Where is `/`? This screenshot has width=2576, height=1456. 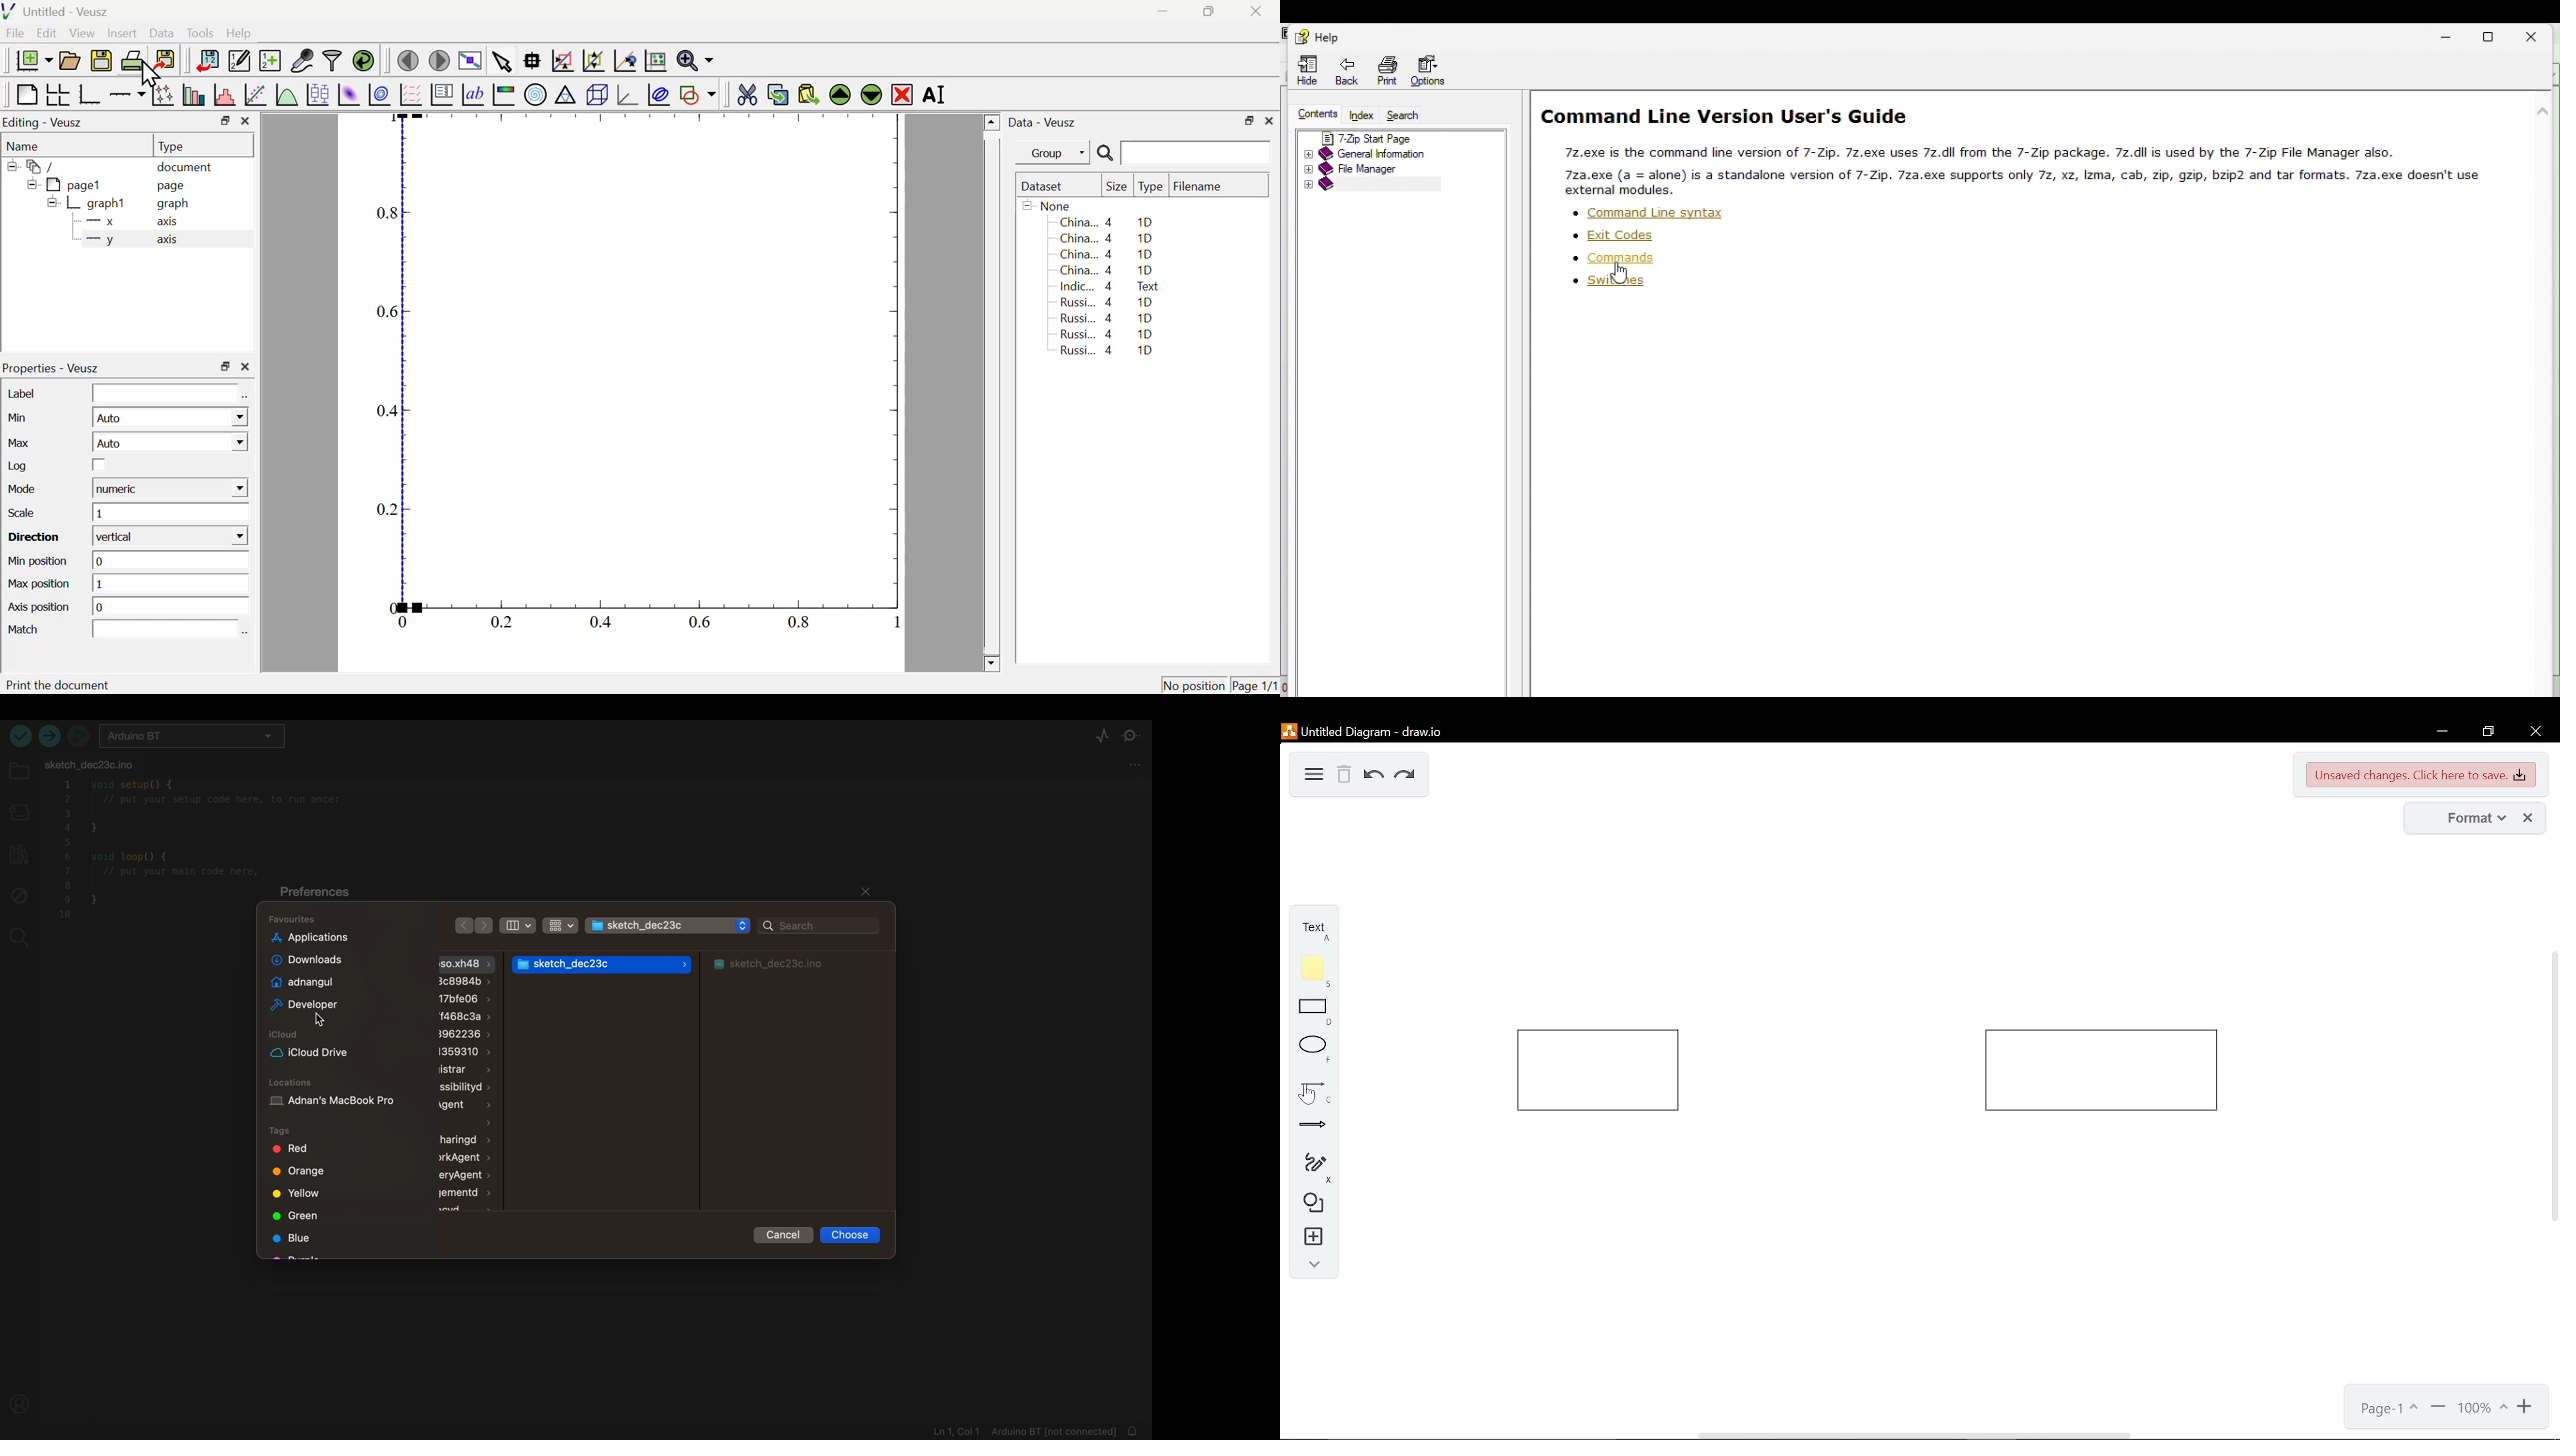 / is located at coordinates (33, 167).